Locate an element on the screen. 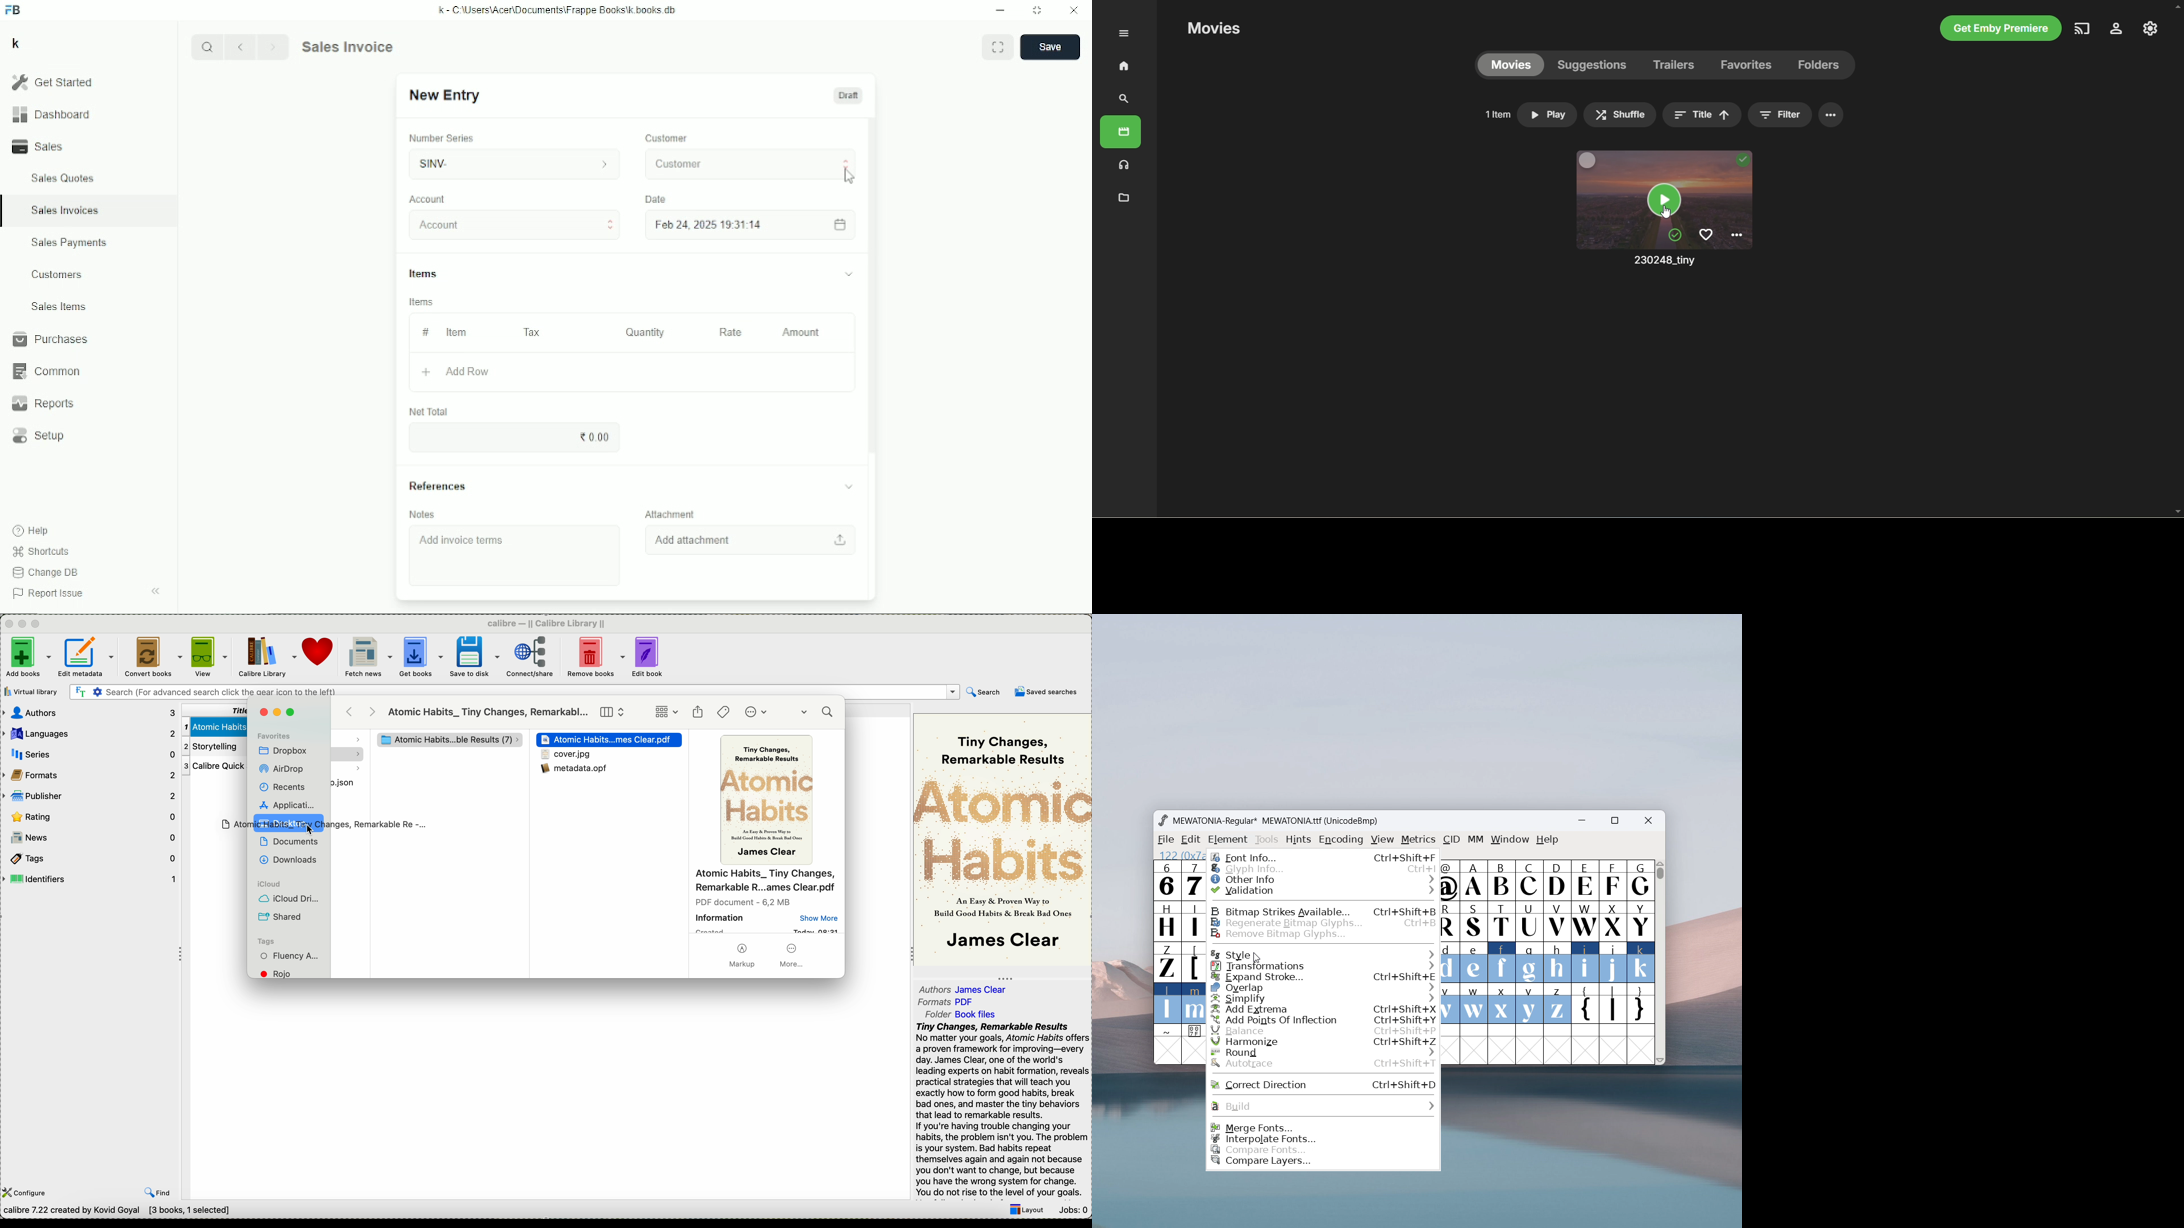  movies is located at coordinates (1512, 65).